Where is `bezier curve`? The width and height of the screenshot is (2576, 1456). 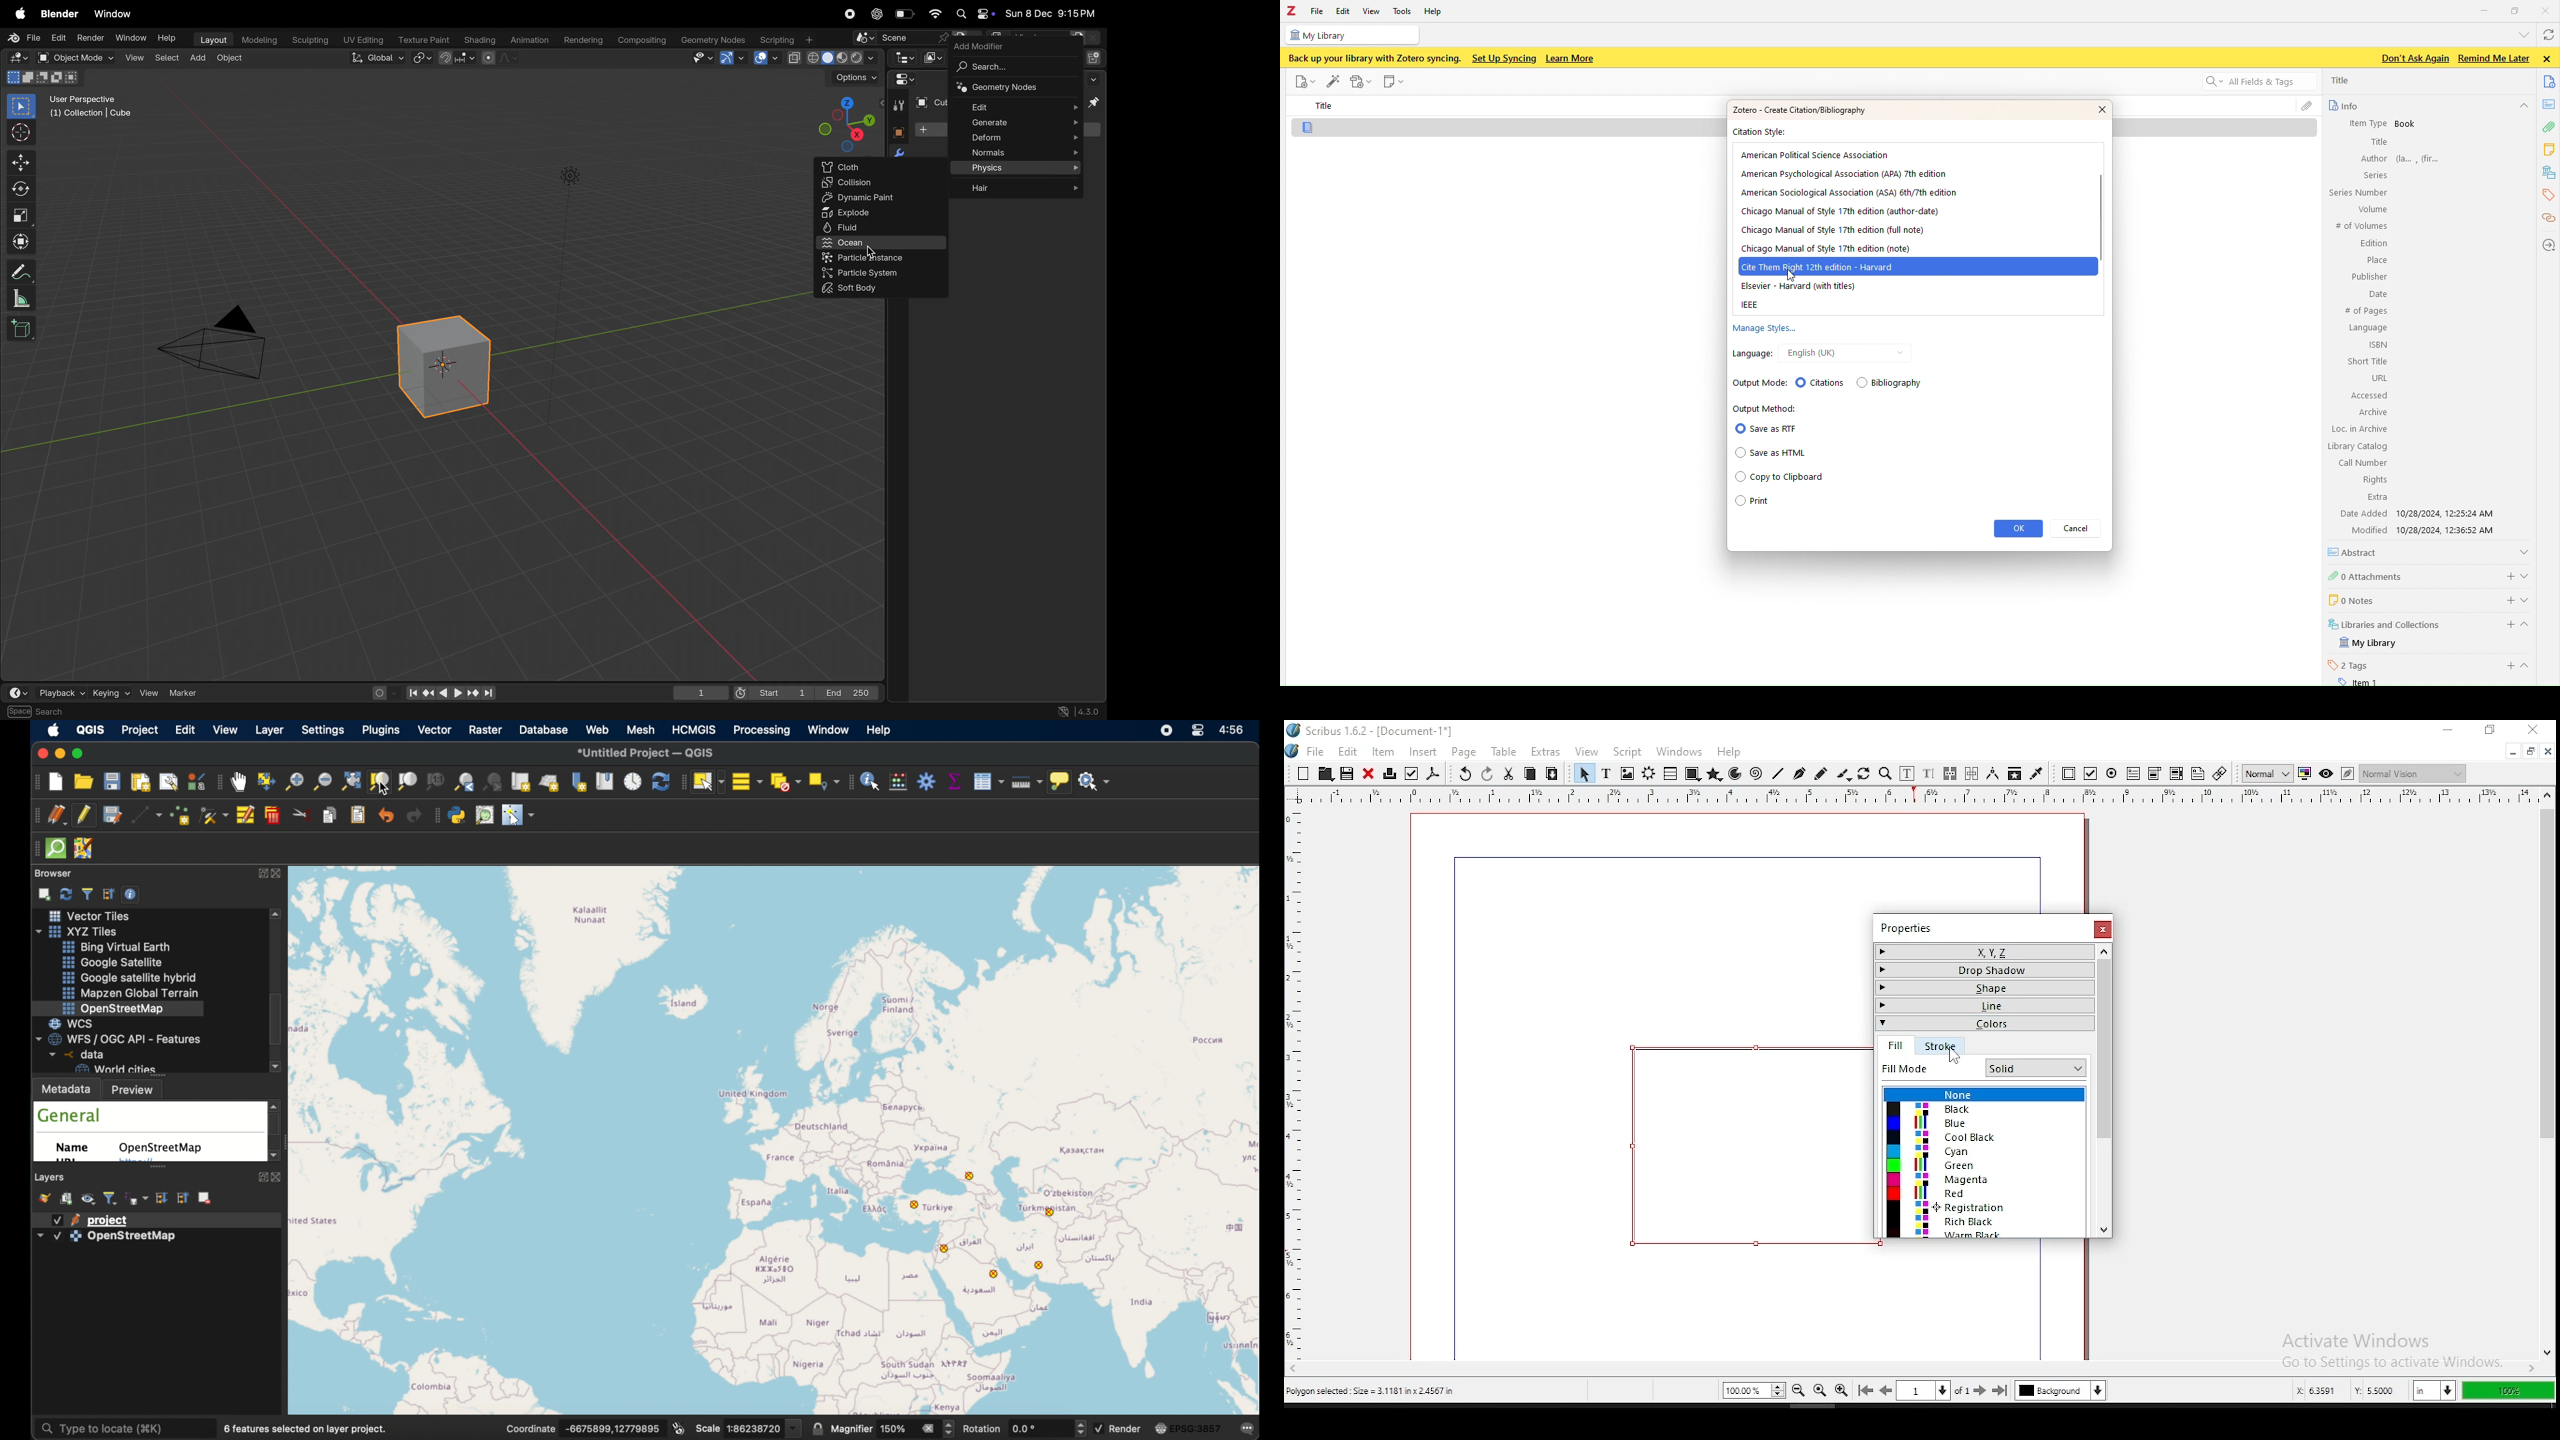 bezier curve is located at coordinates (1799, 774).